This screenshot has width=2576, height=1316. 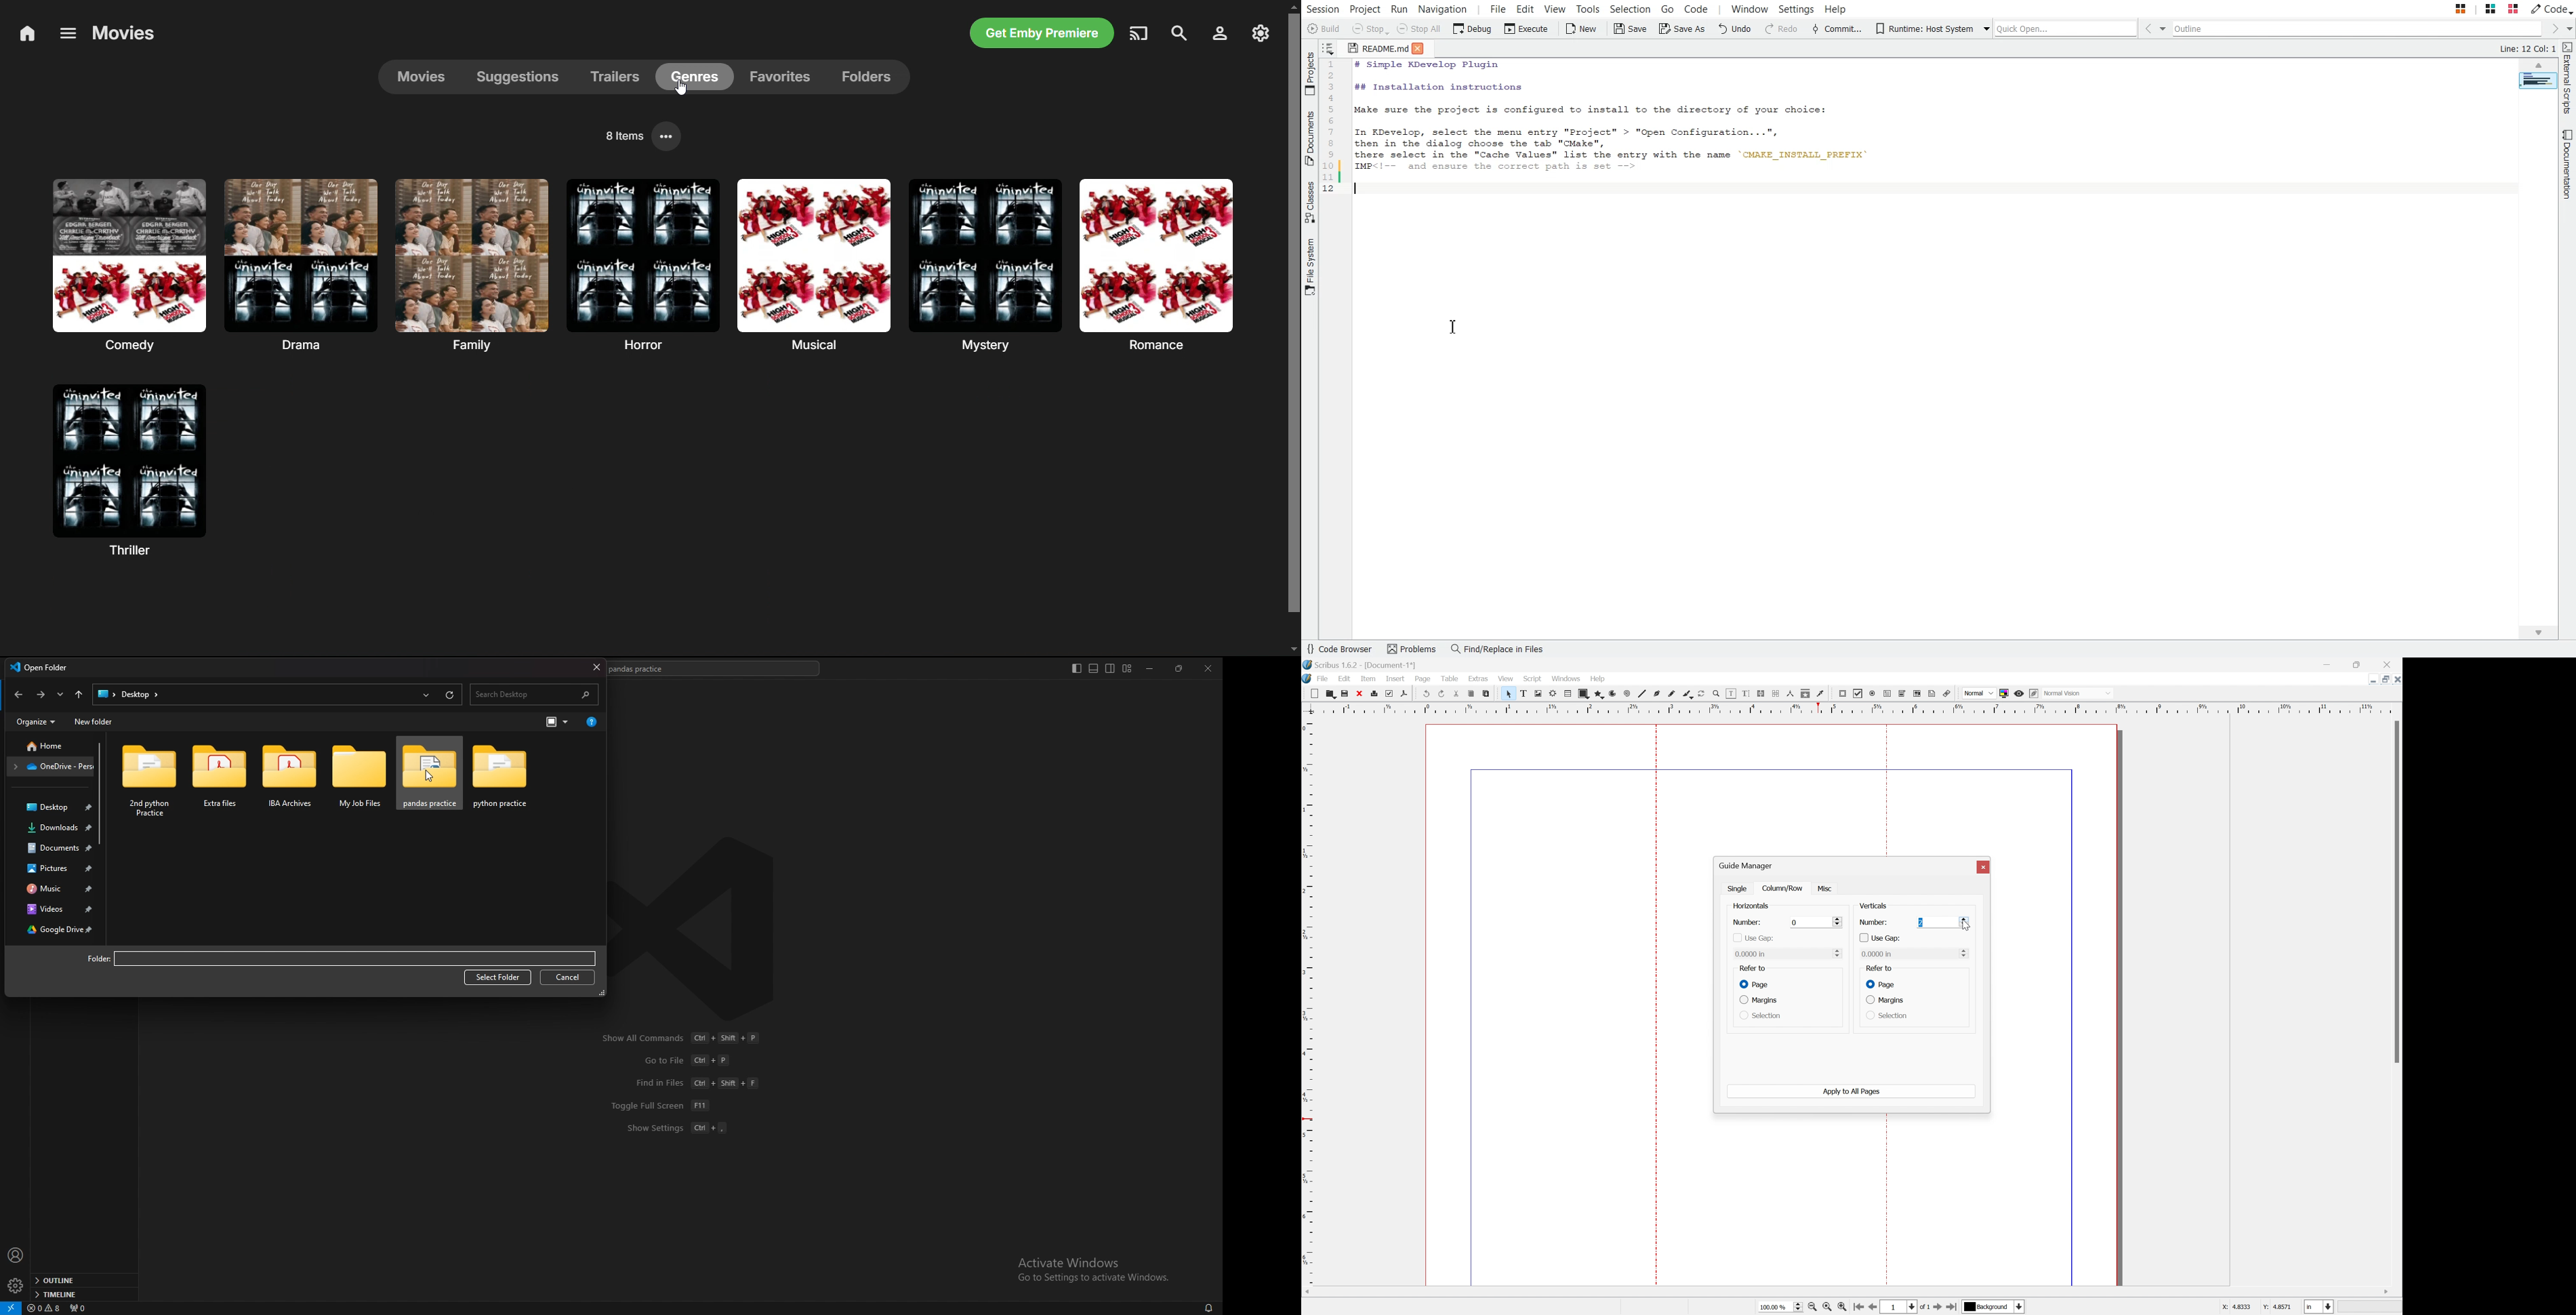 What do you see at coordinates (2357, 663) in the screenshot?
I see `restore down` at bounding box center [2357, 663].